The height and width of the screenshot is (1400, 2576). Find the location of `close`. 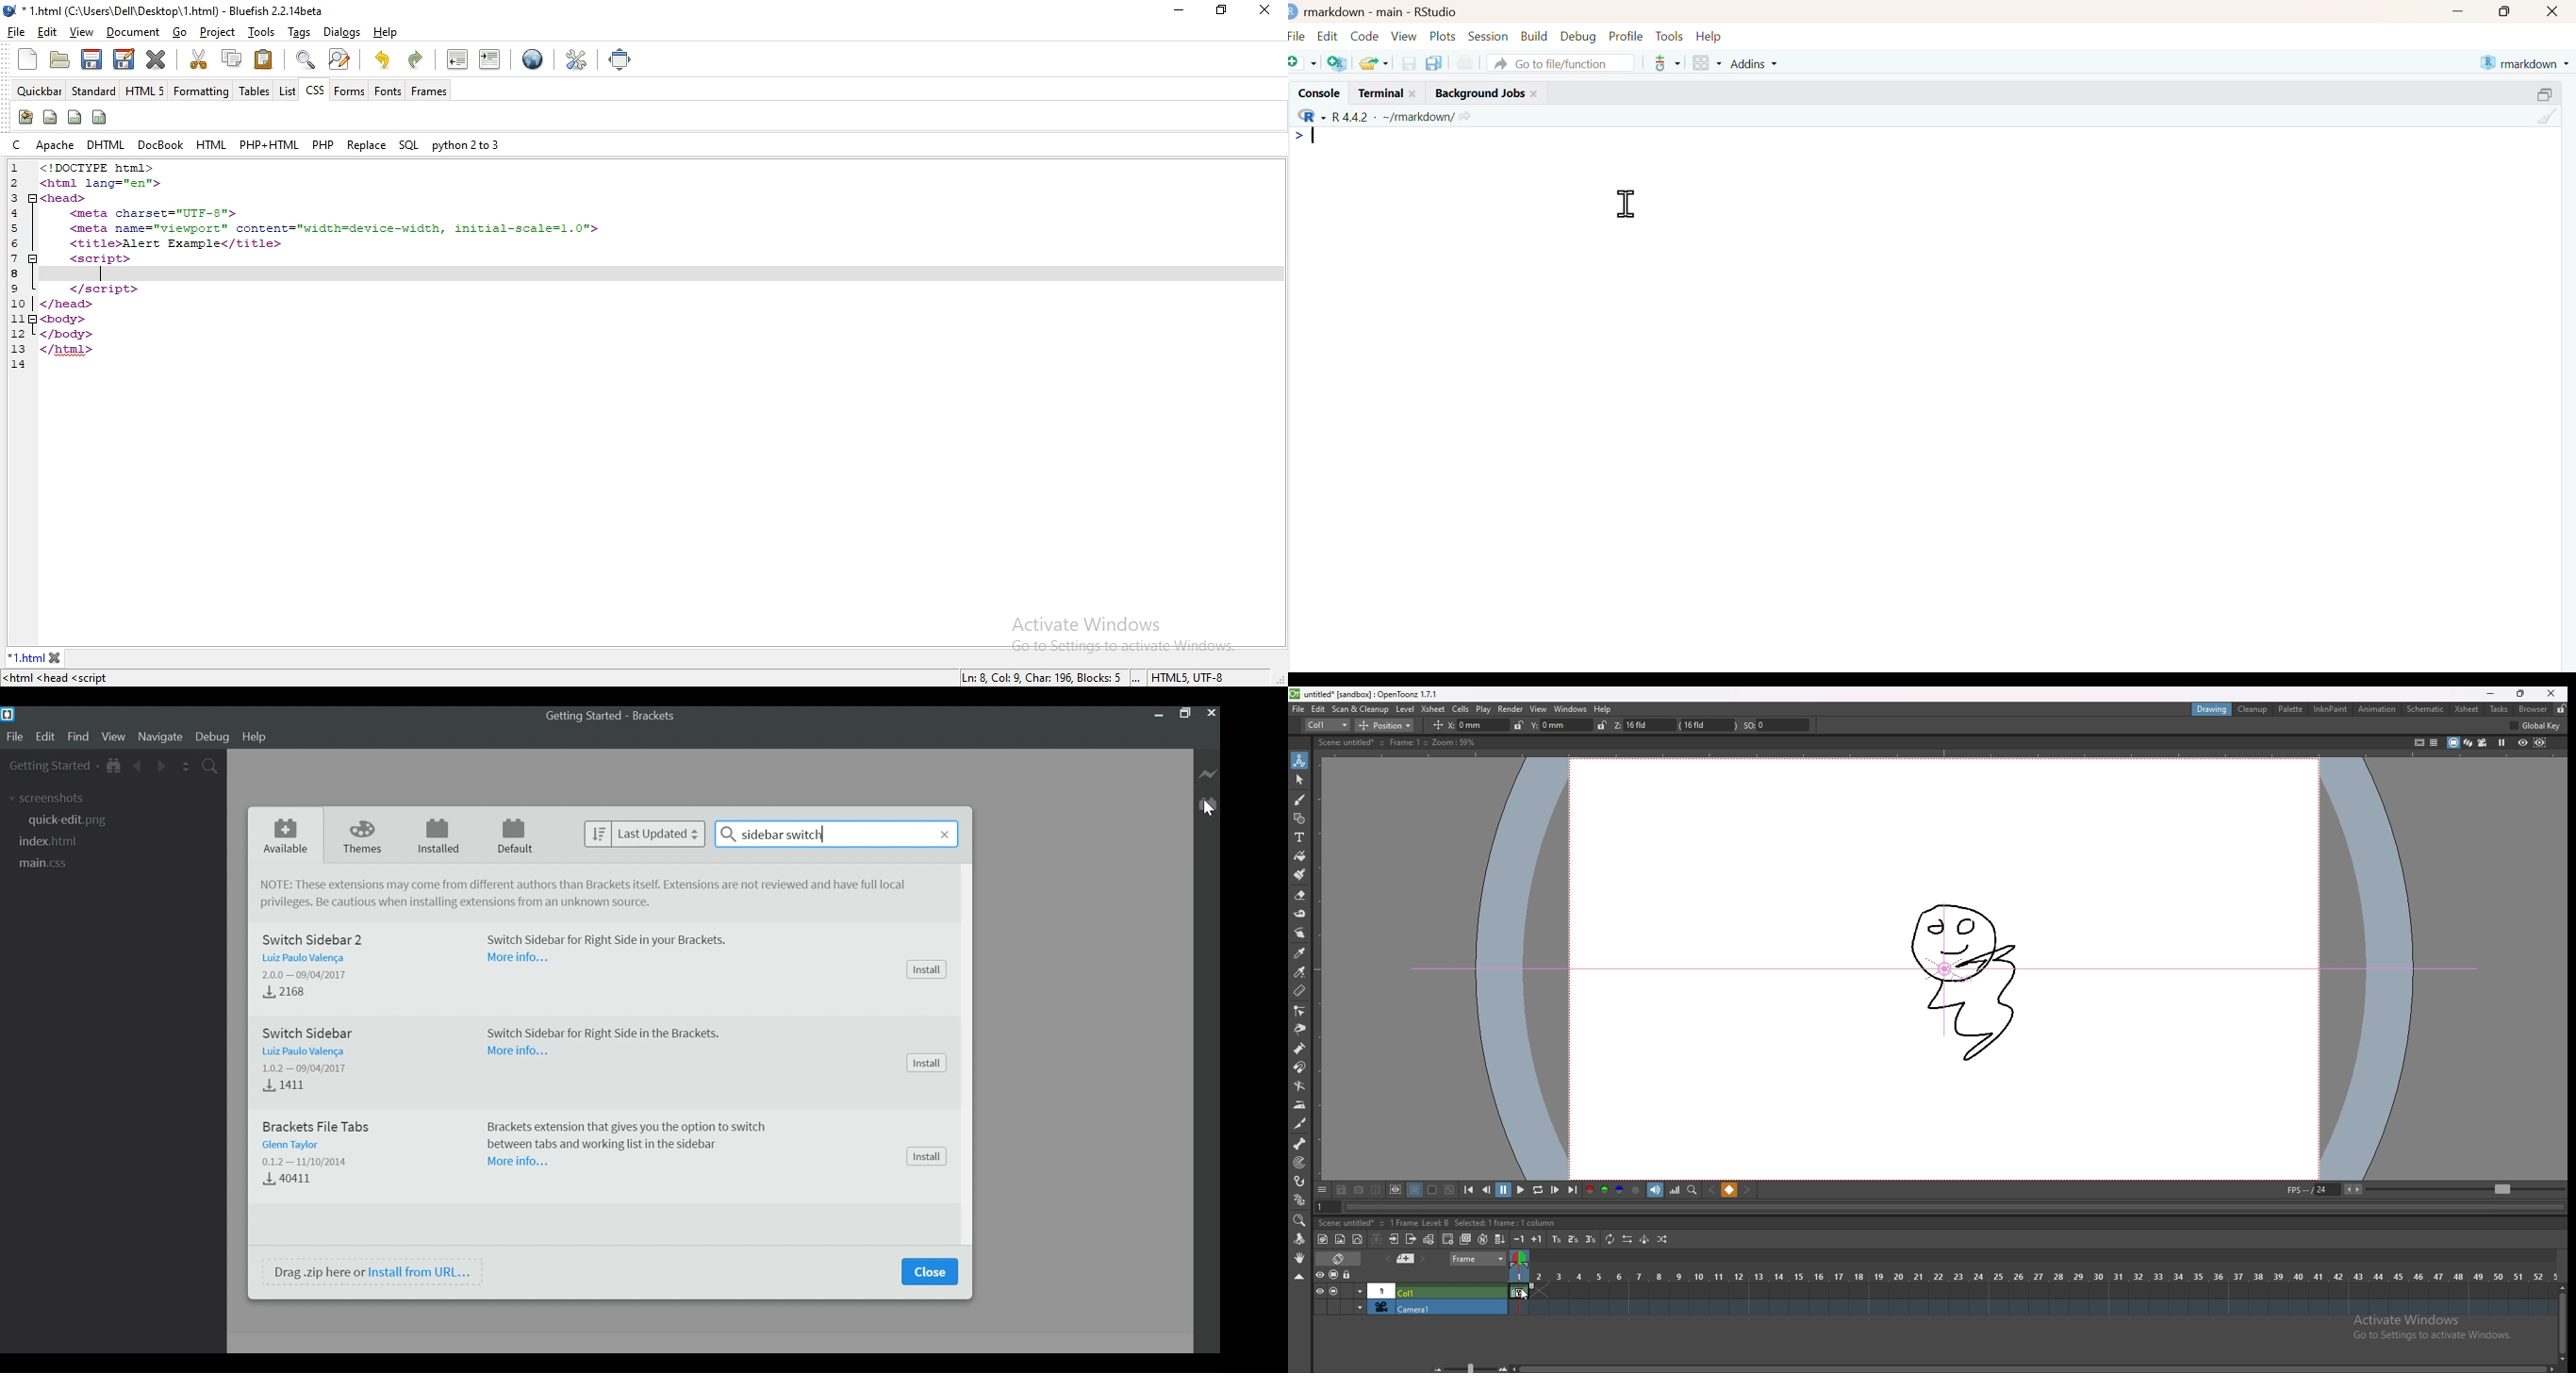

close is located at coordinates (1536, 92).